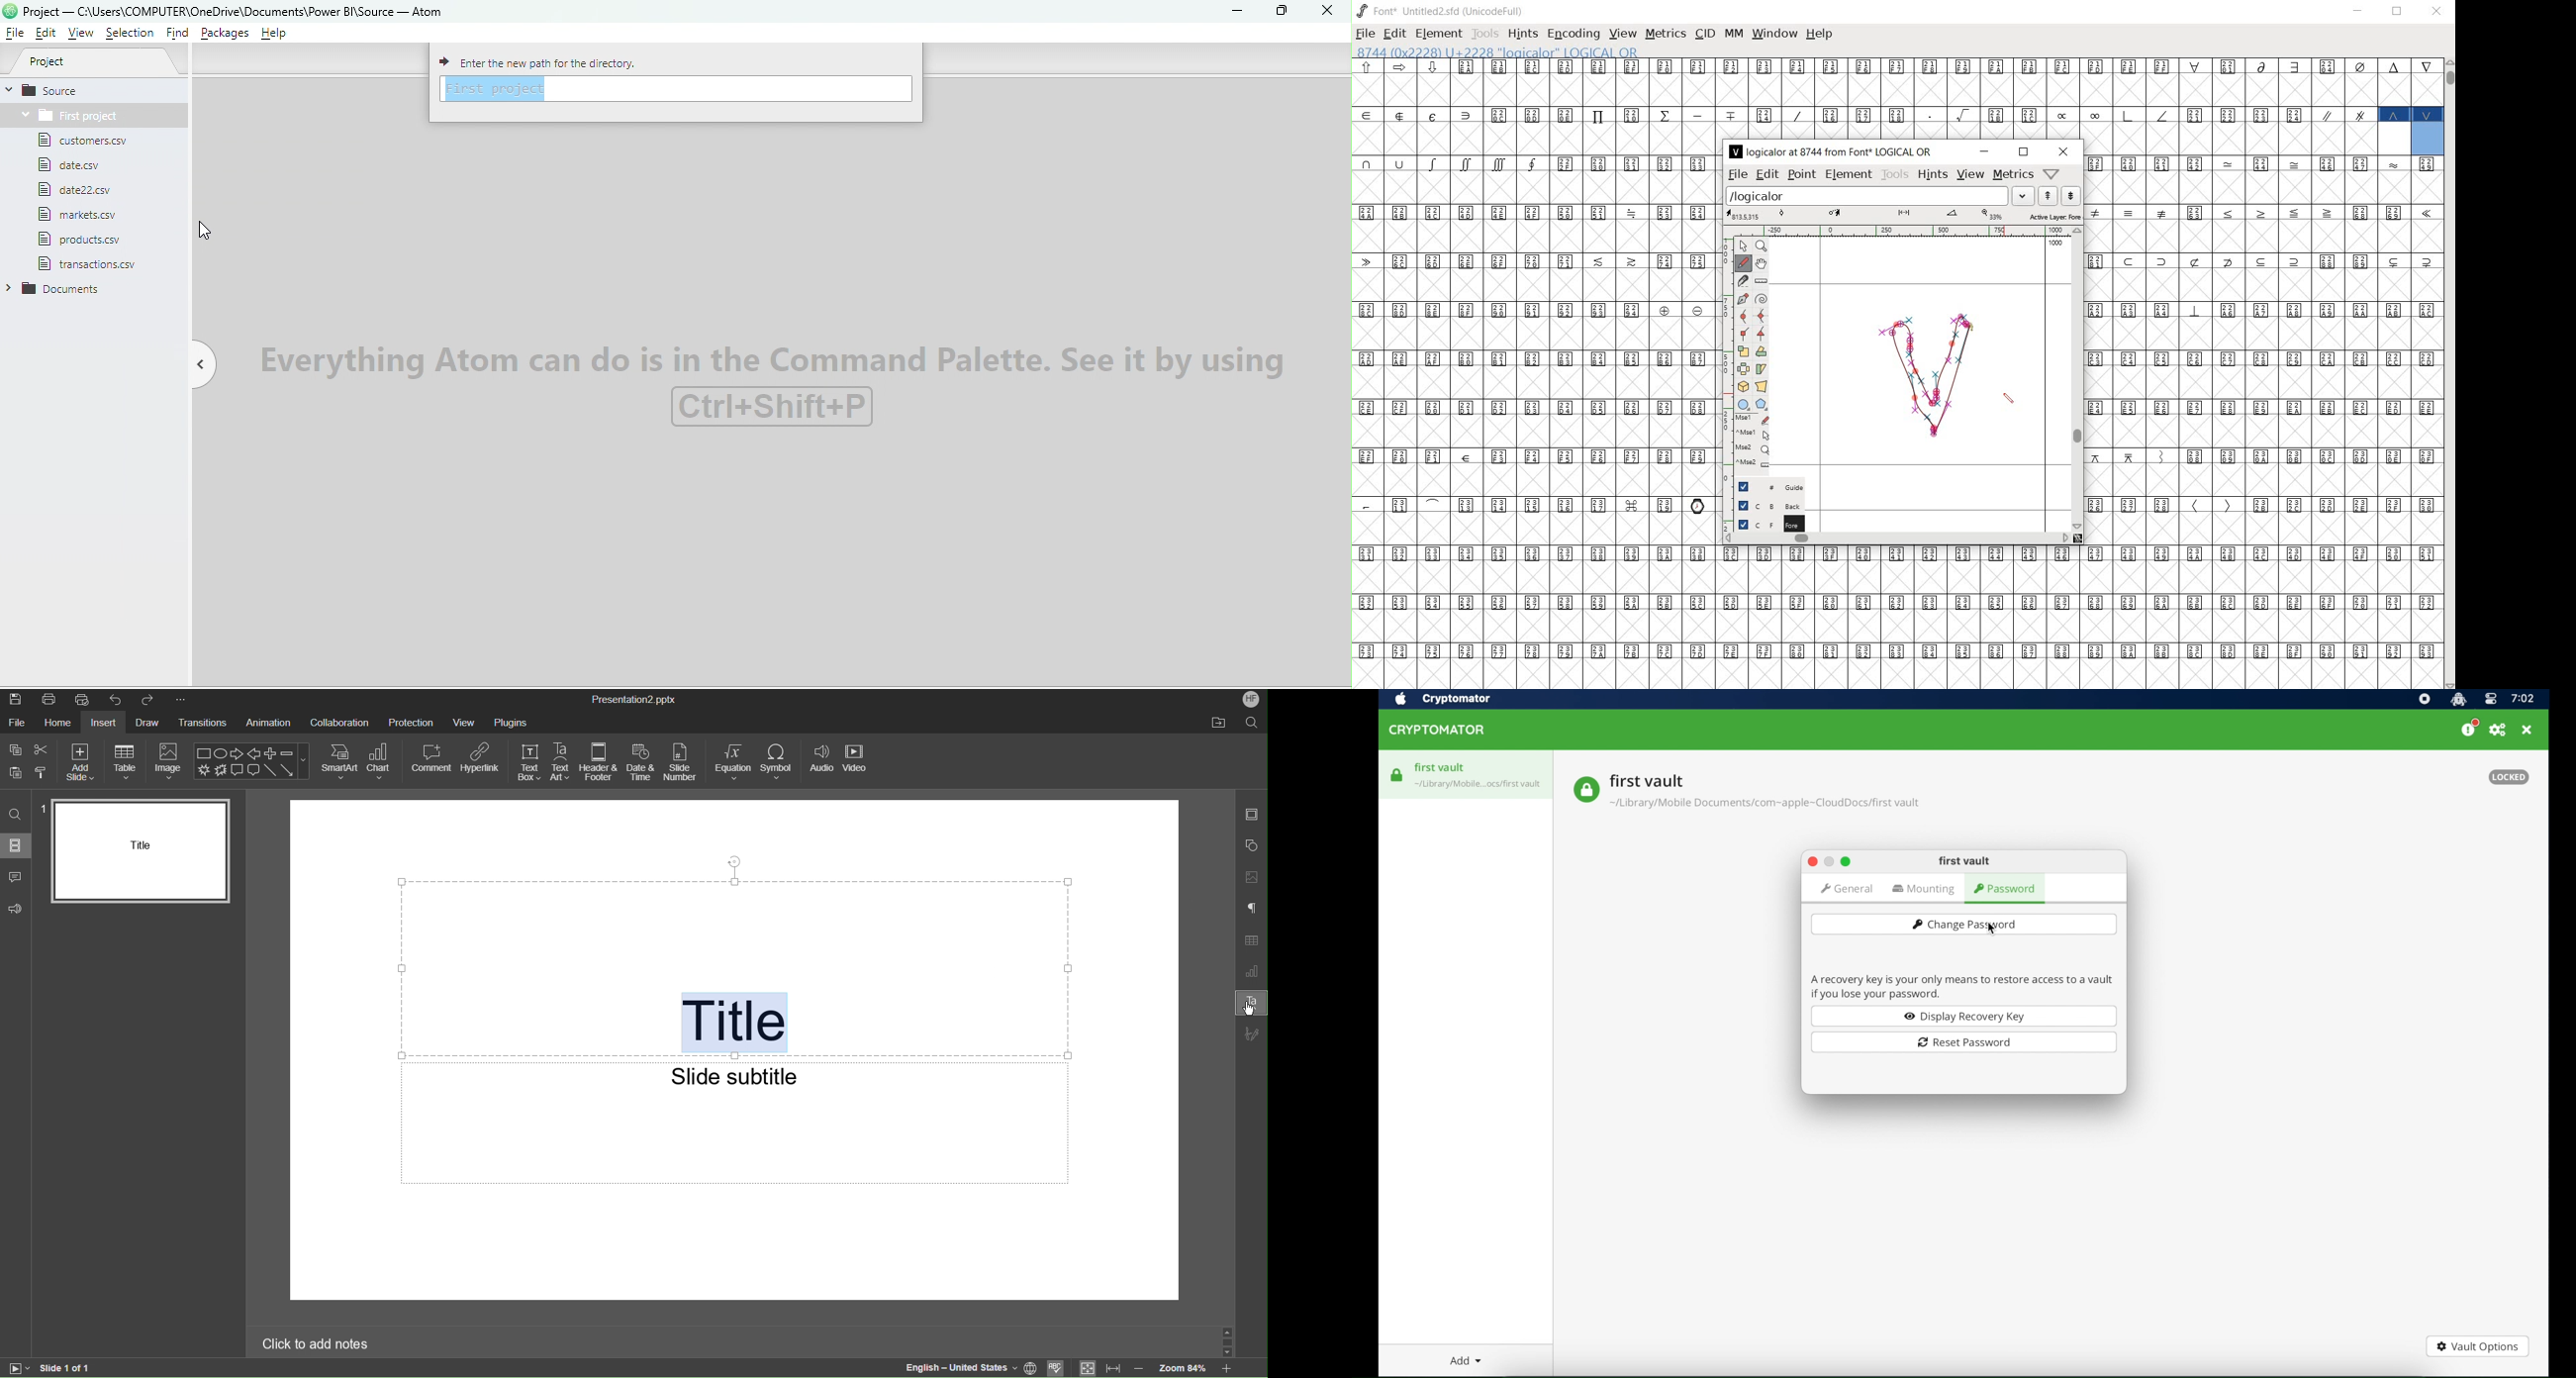 This screenshot has height=1400, width=2576. I want to click on zoom out, so click(1140, 1367).